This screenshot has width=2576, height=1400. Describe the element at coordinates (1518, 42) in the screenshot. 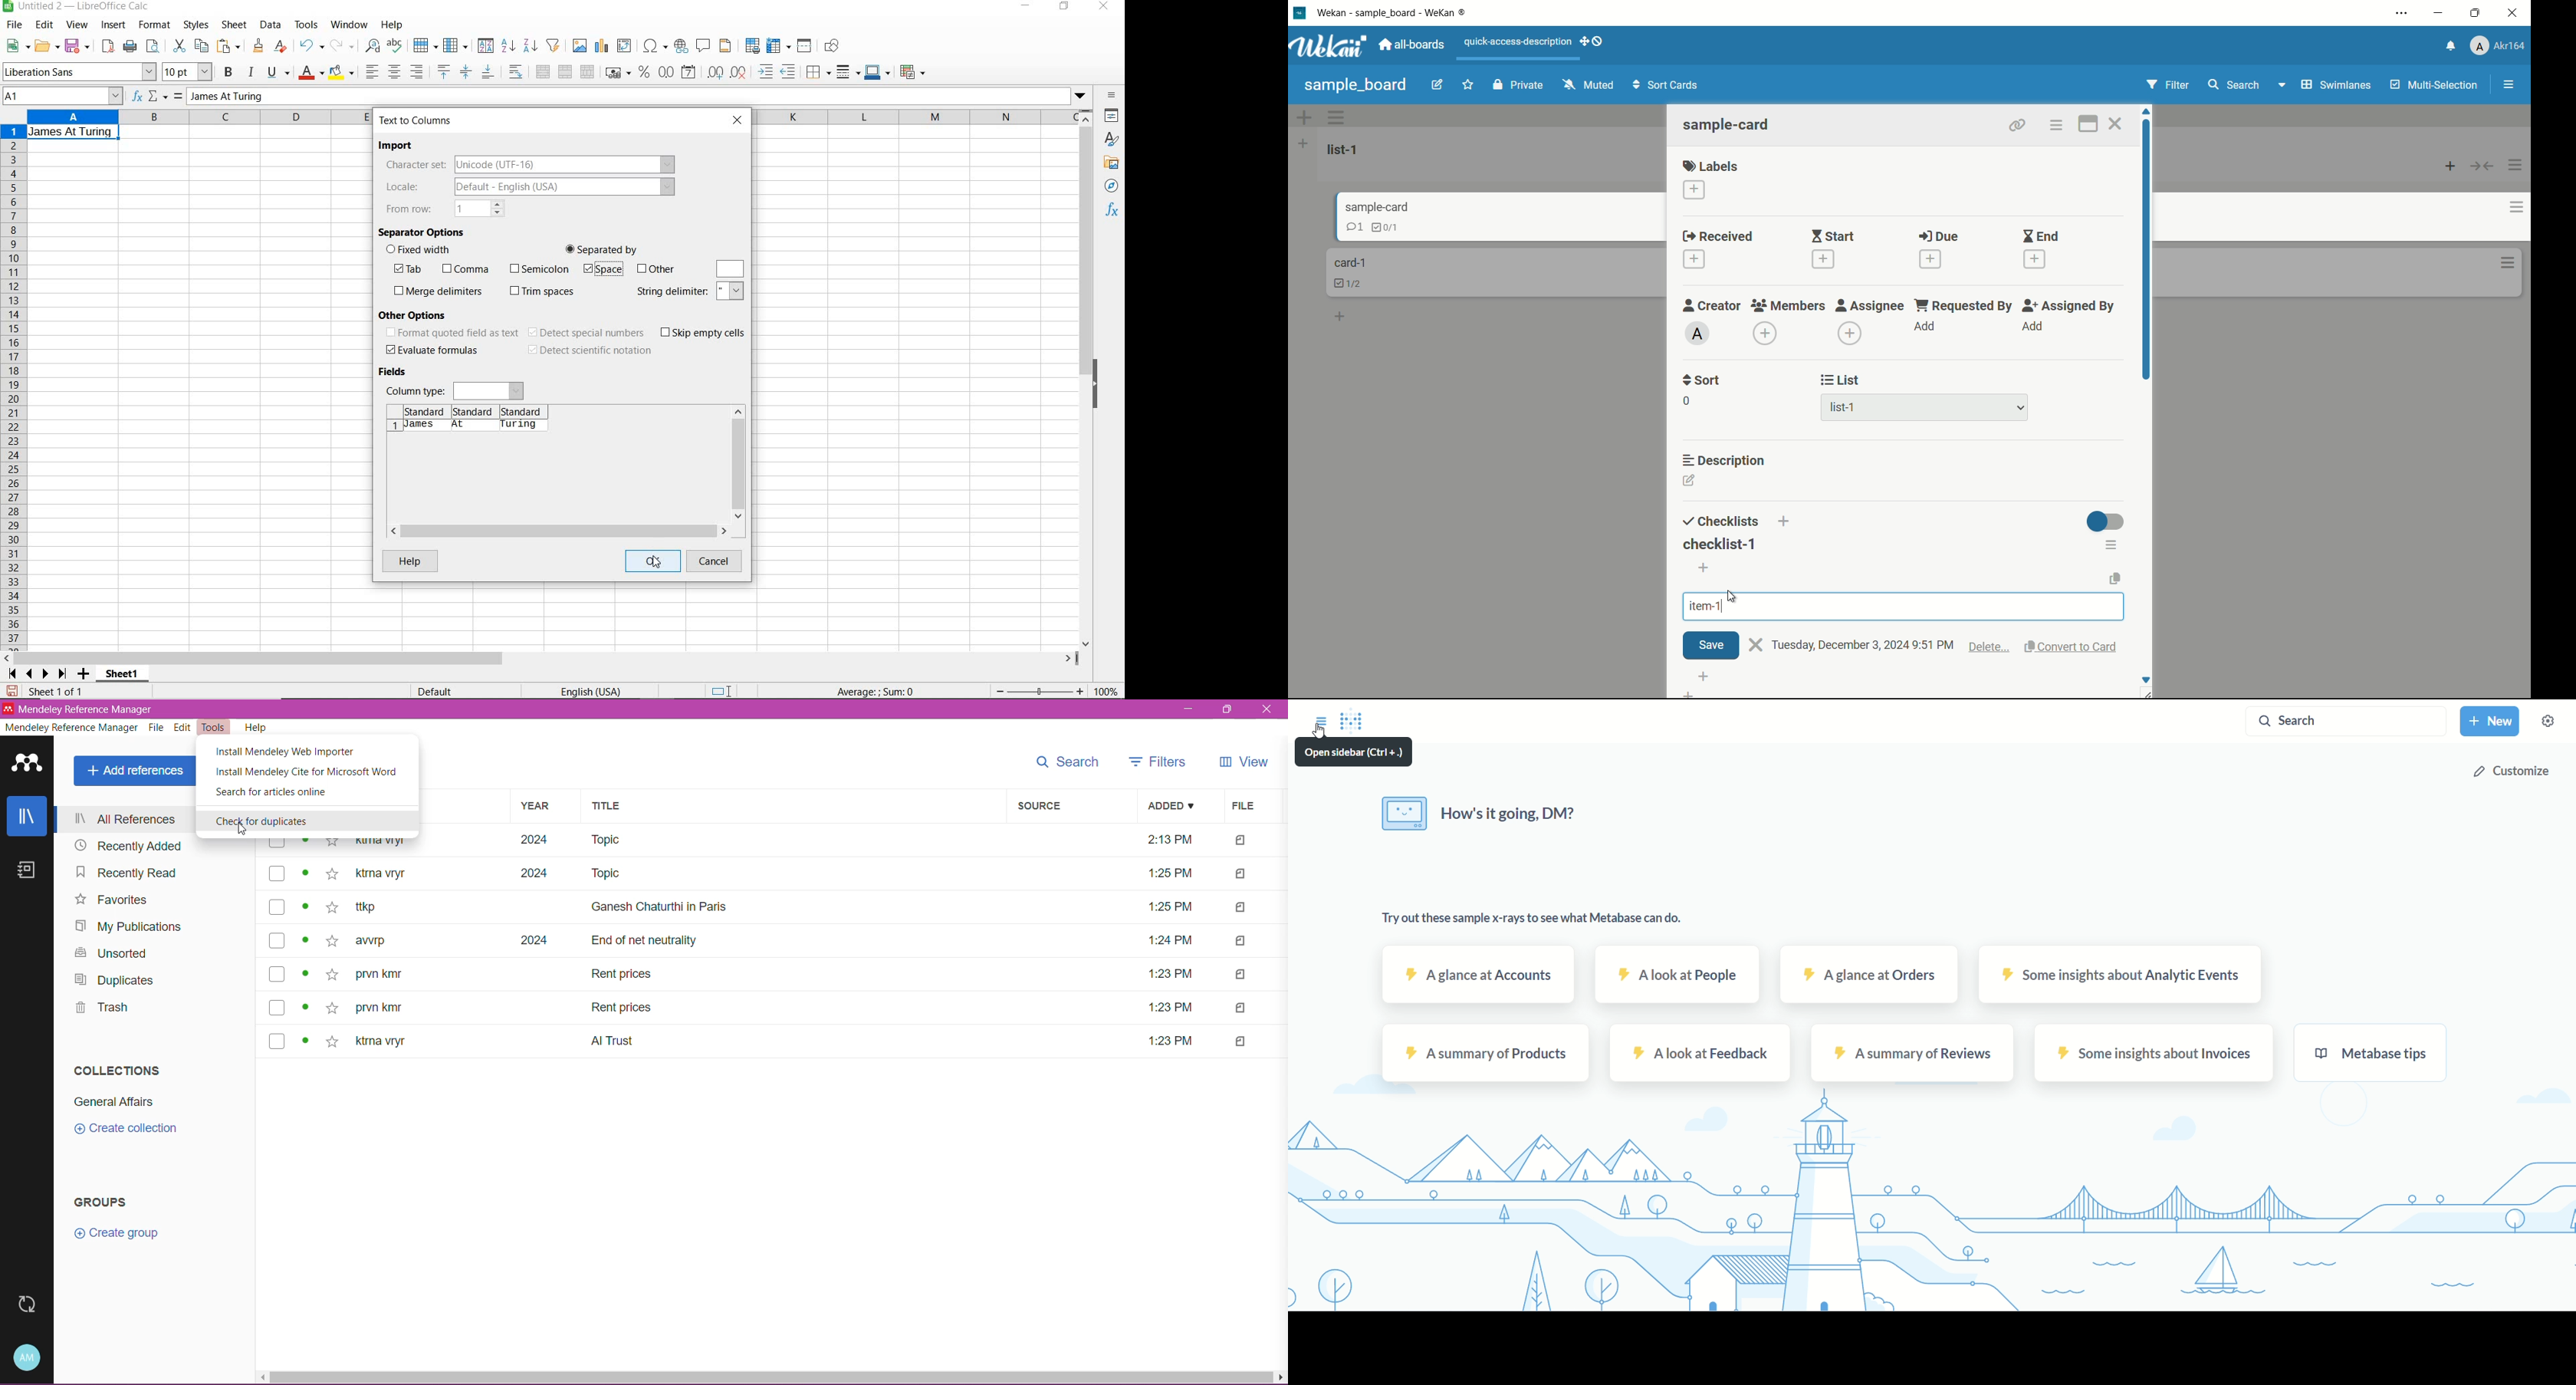

I see `quick-access-description` at that location.